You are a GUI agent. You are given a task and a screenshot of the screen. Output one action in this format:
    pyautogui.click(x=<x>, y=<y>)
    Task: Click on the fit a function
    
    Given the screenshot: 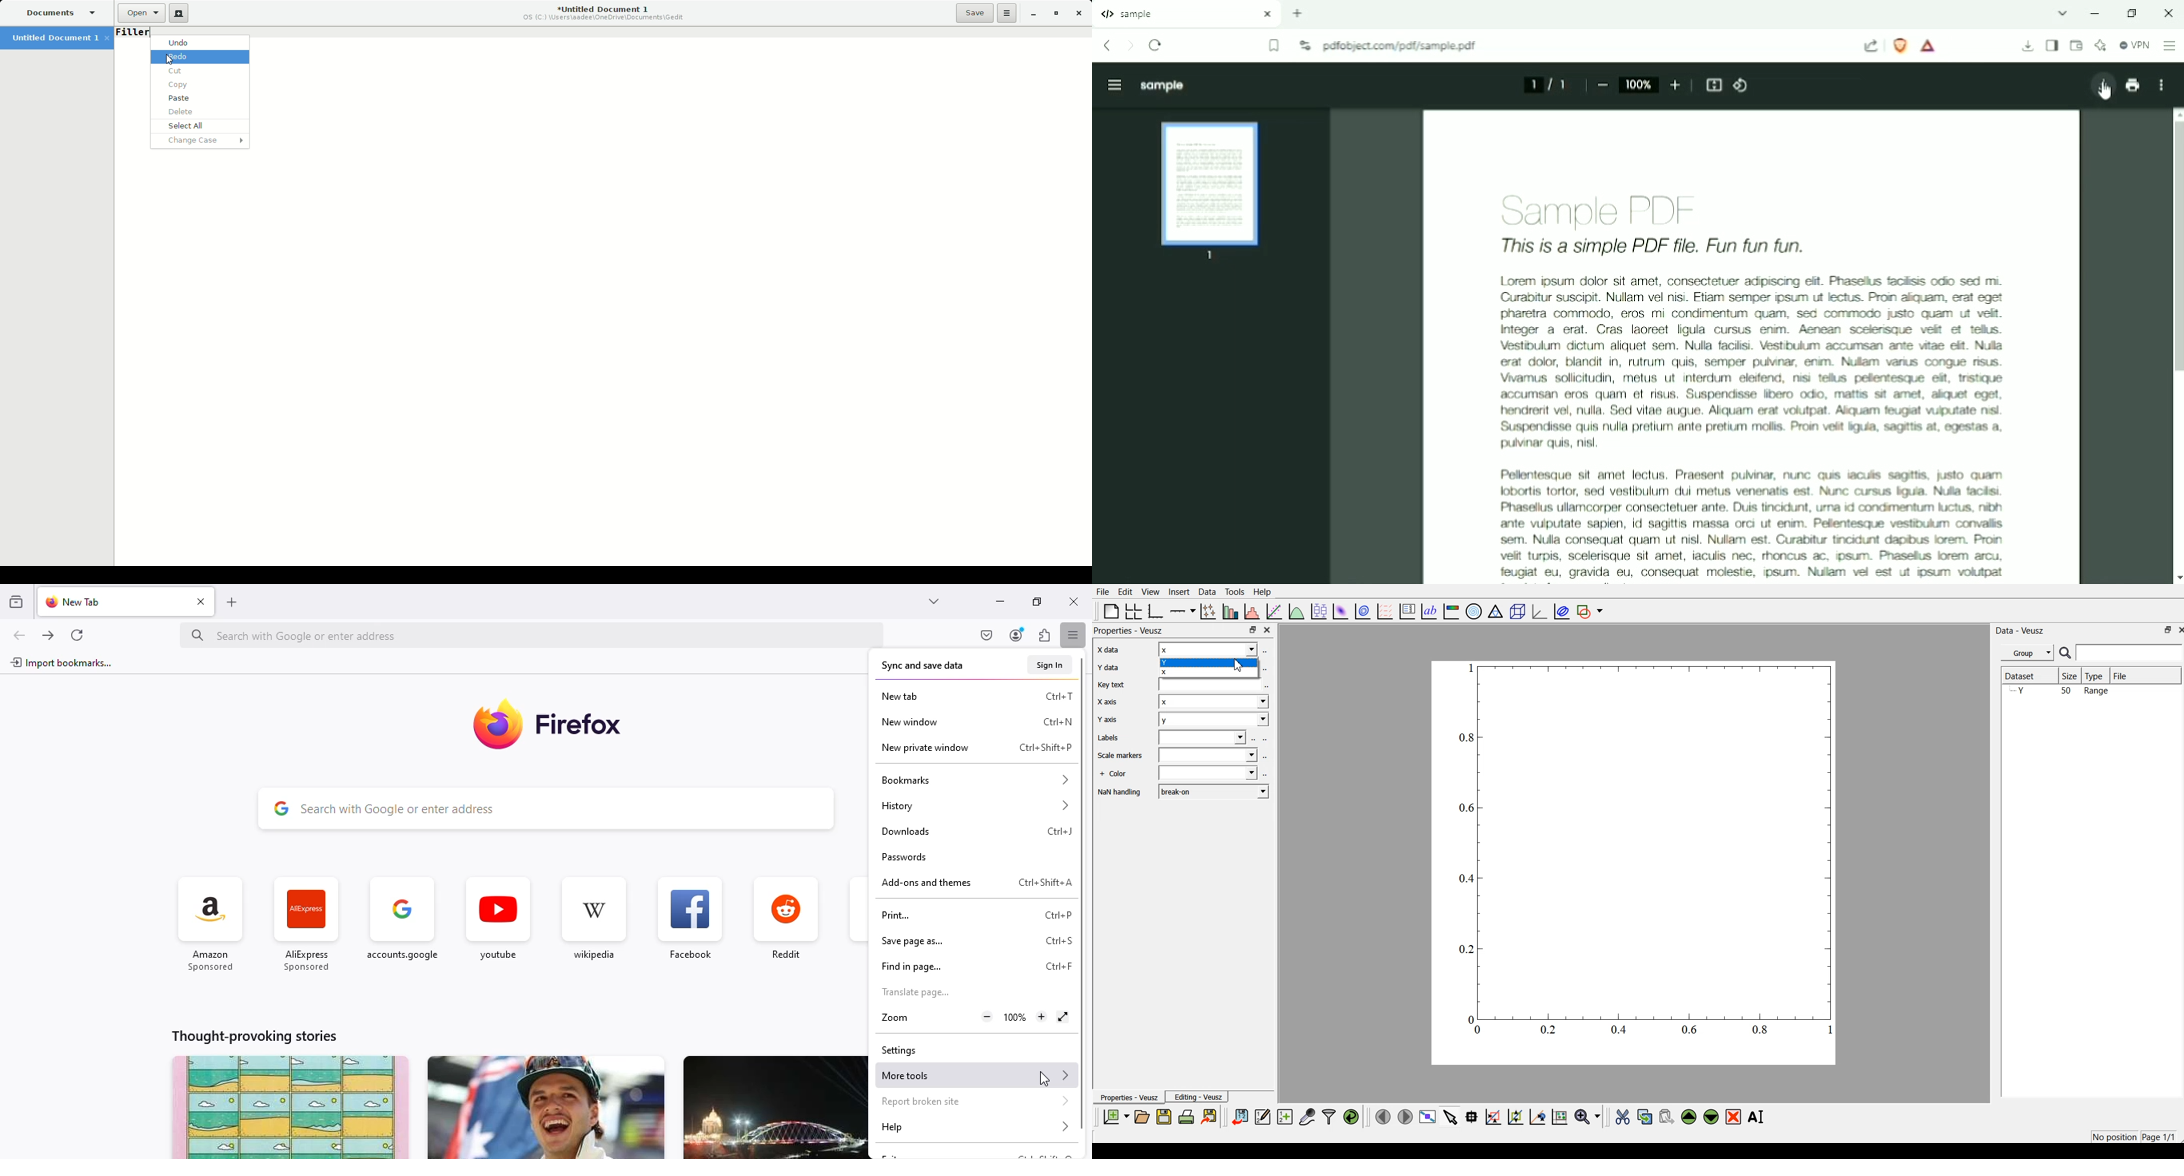 What is the action you would take?
    pyautogui.click(x=1276, y=610)
    